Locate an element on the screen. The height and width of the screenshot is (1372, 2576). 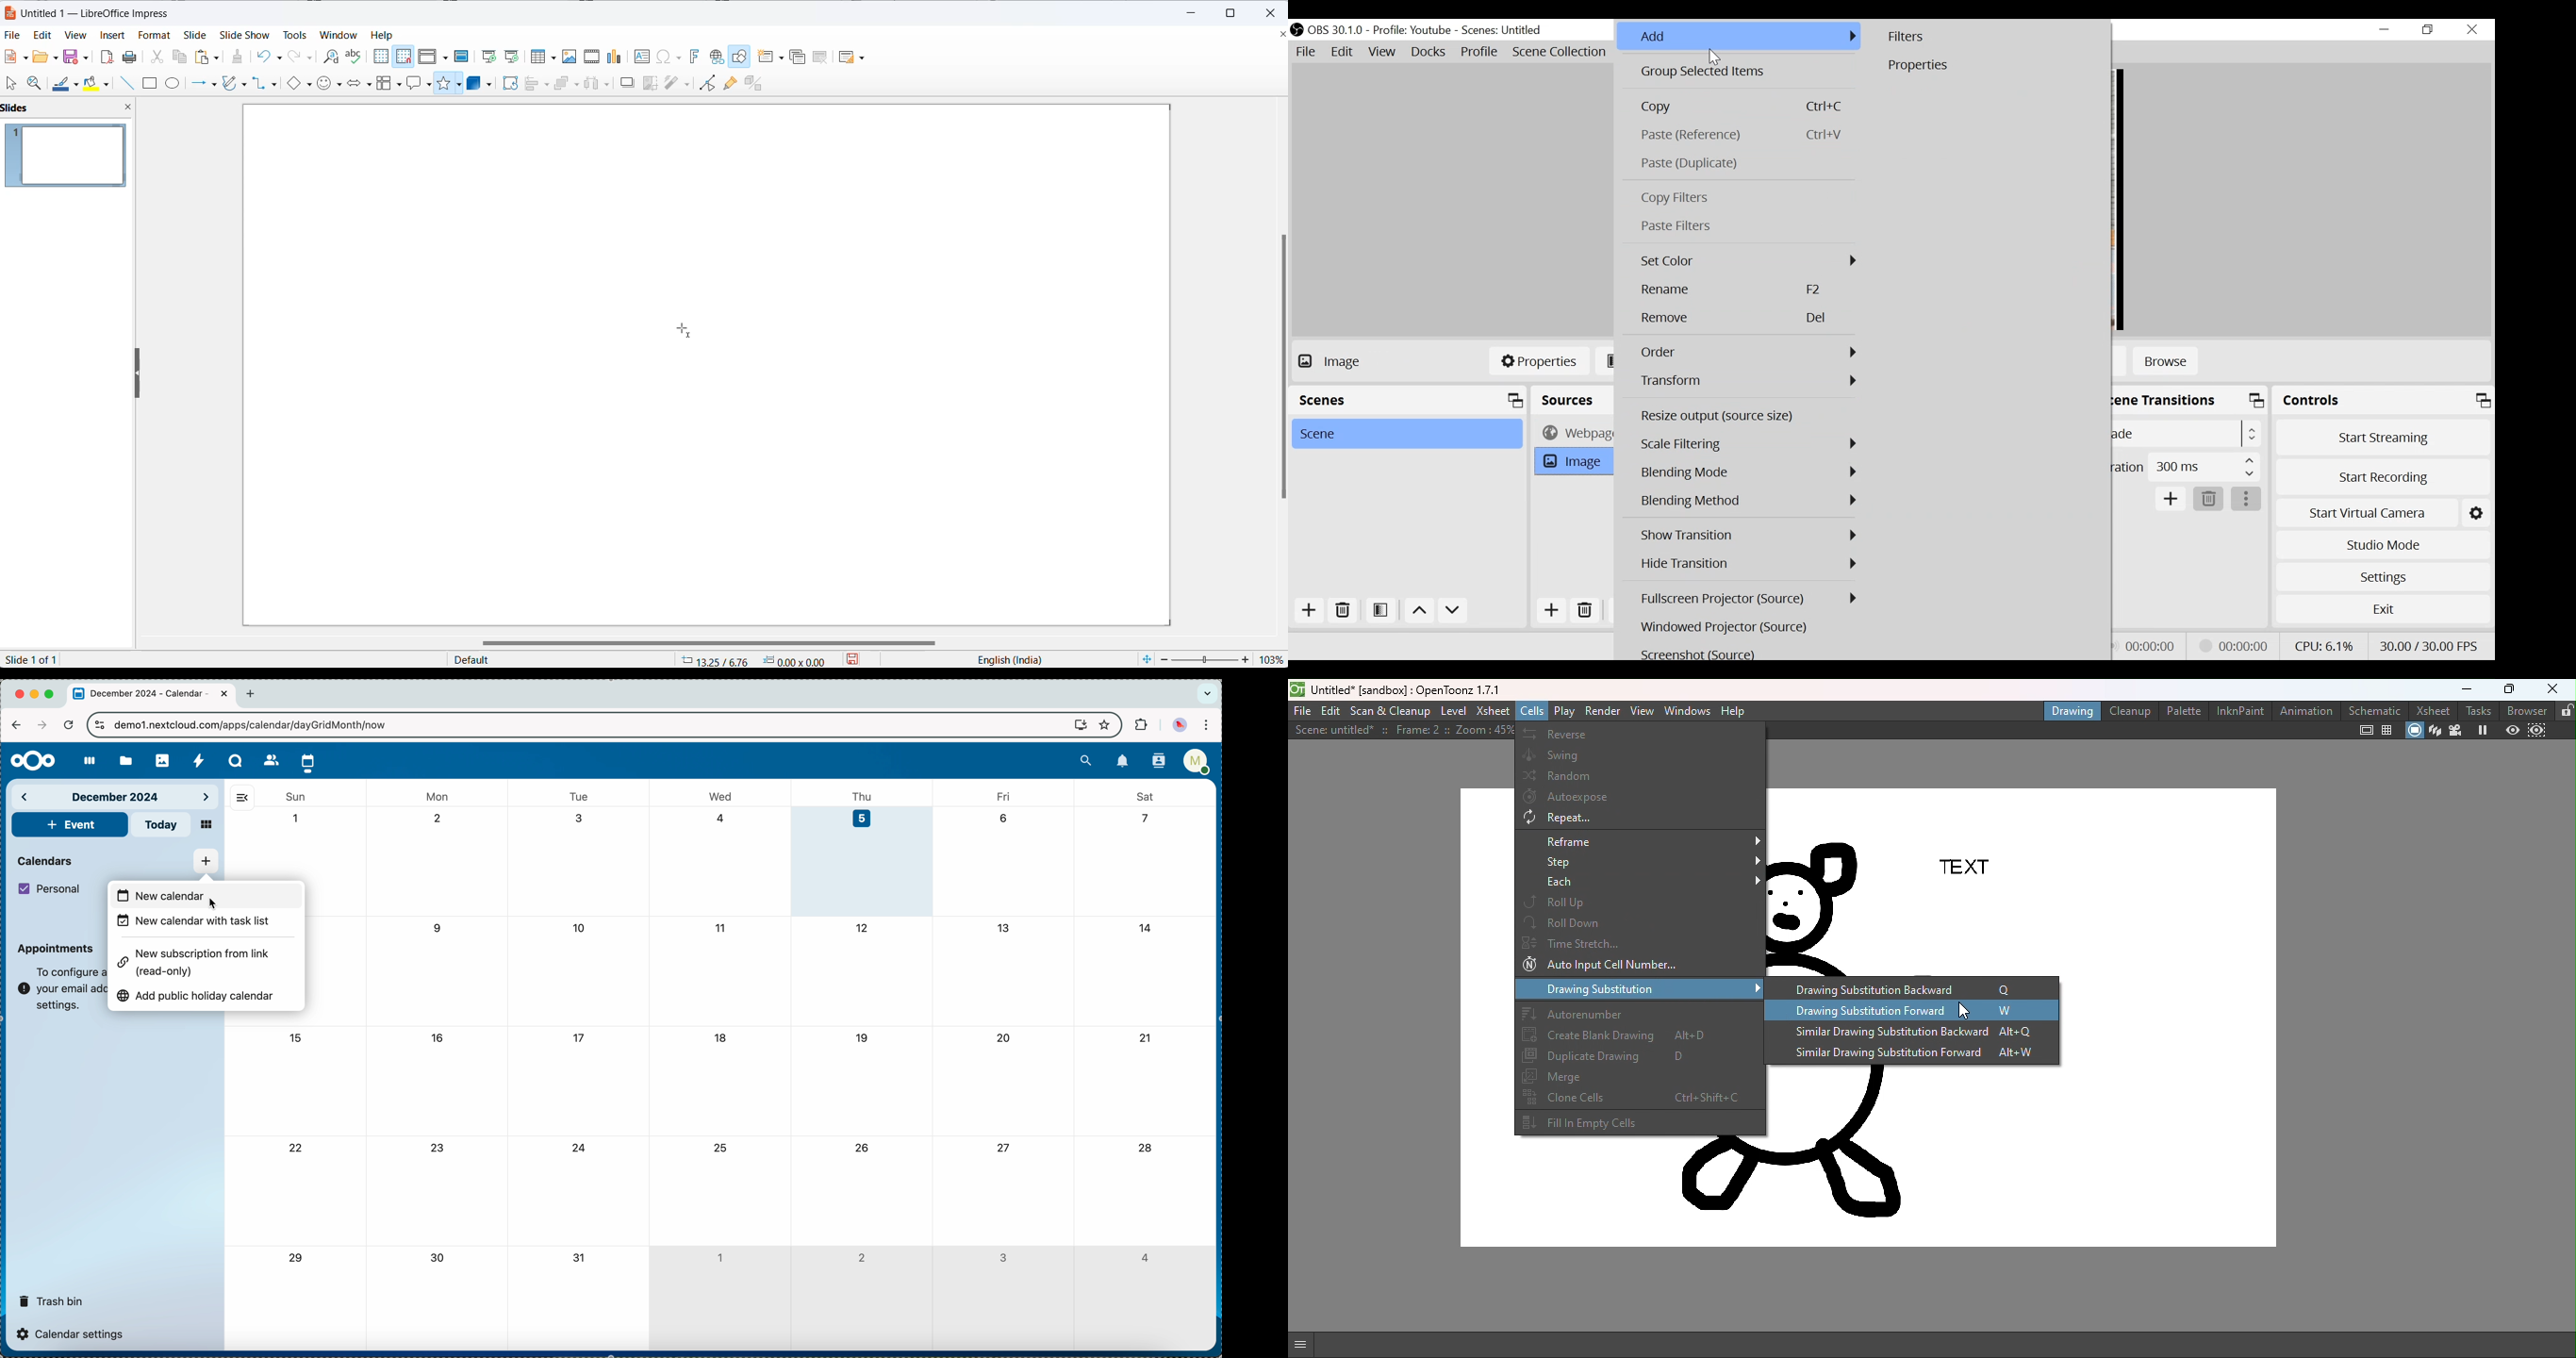
Xsheet is located at coordinates (1494, 710).